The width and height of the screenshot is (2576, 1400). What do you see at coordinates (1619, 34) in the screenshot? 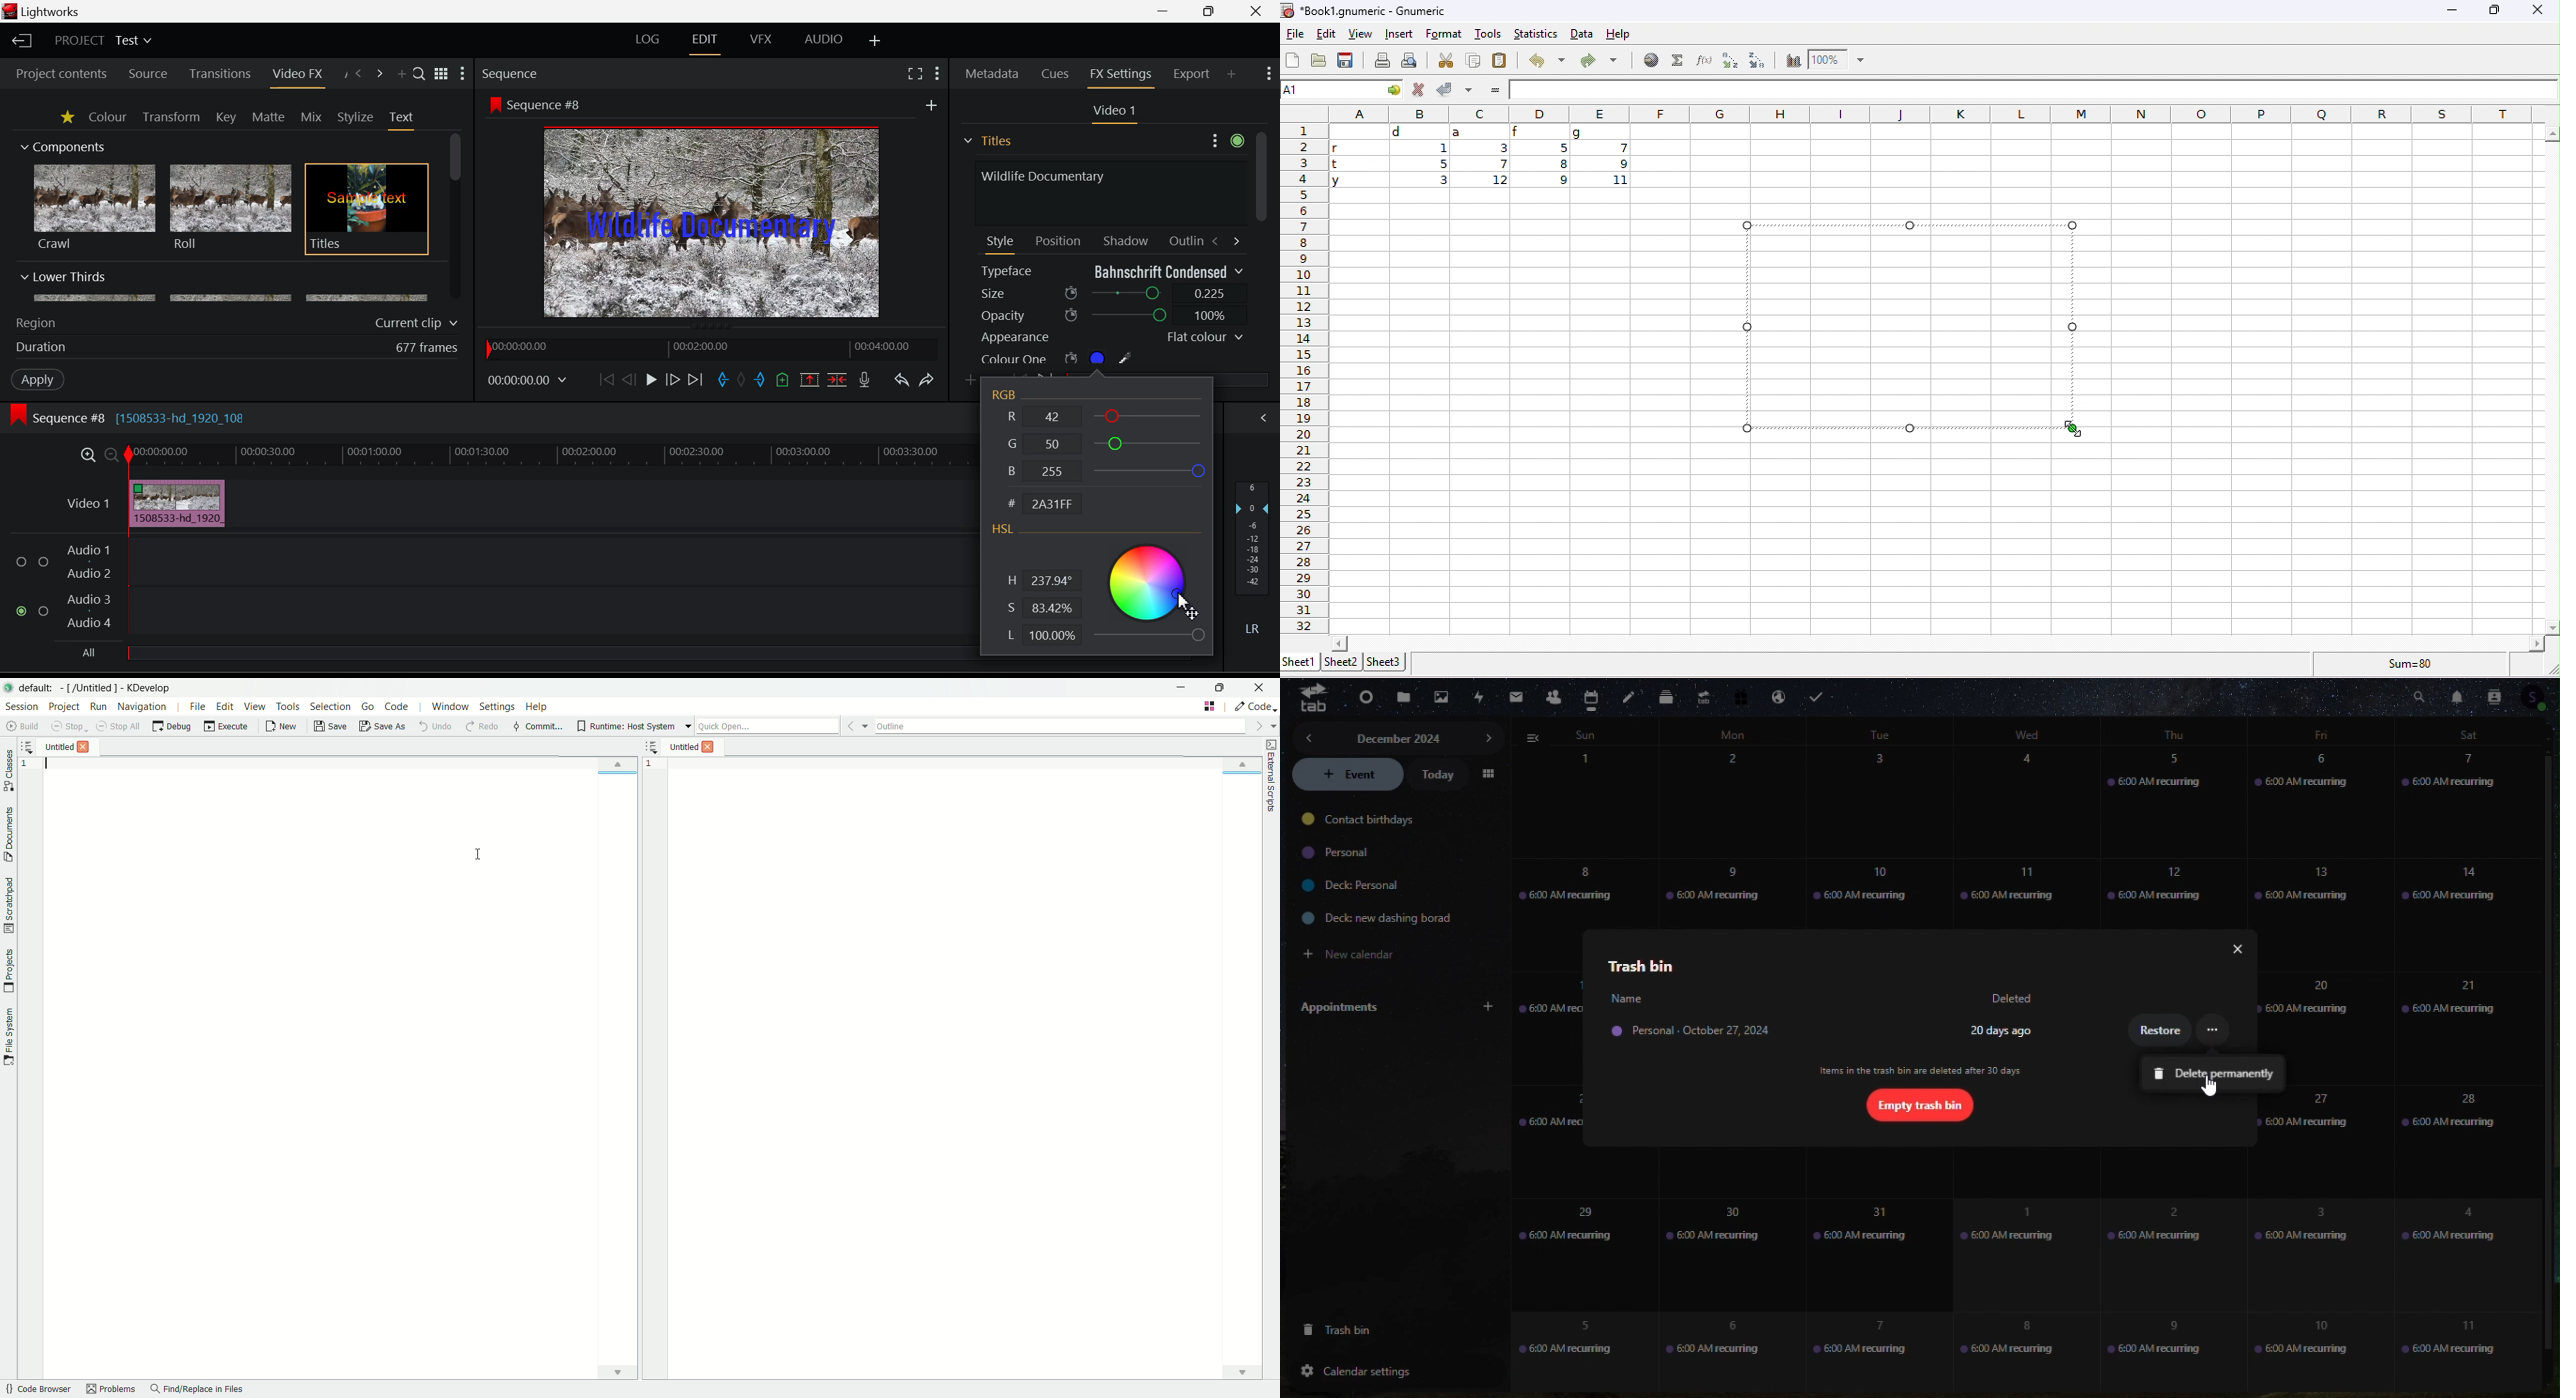
I see `help` at bounding box center [1619, 34].